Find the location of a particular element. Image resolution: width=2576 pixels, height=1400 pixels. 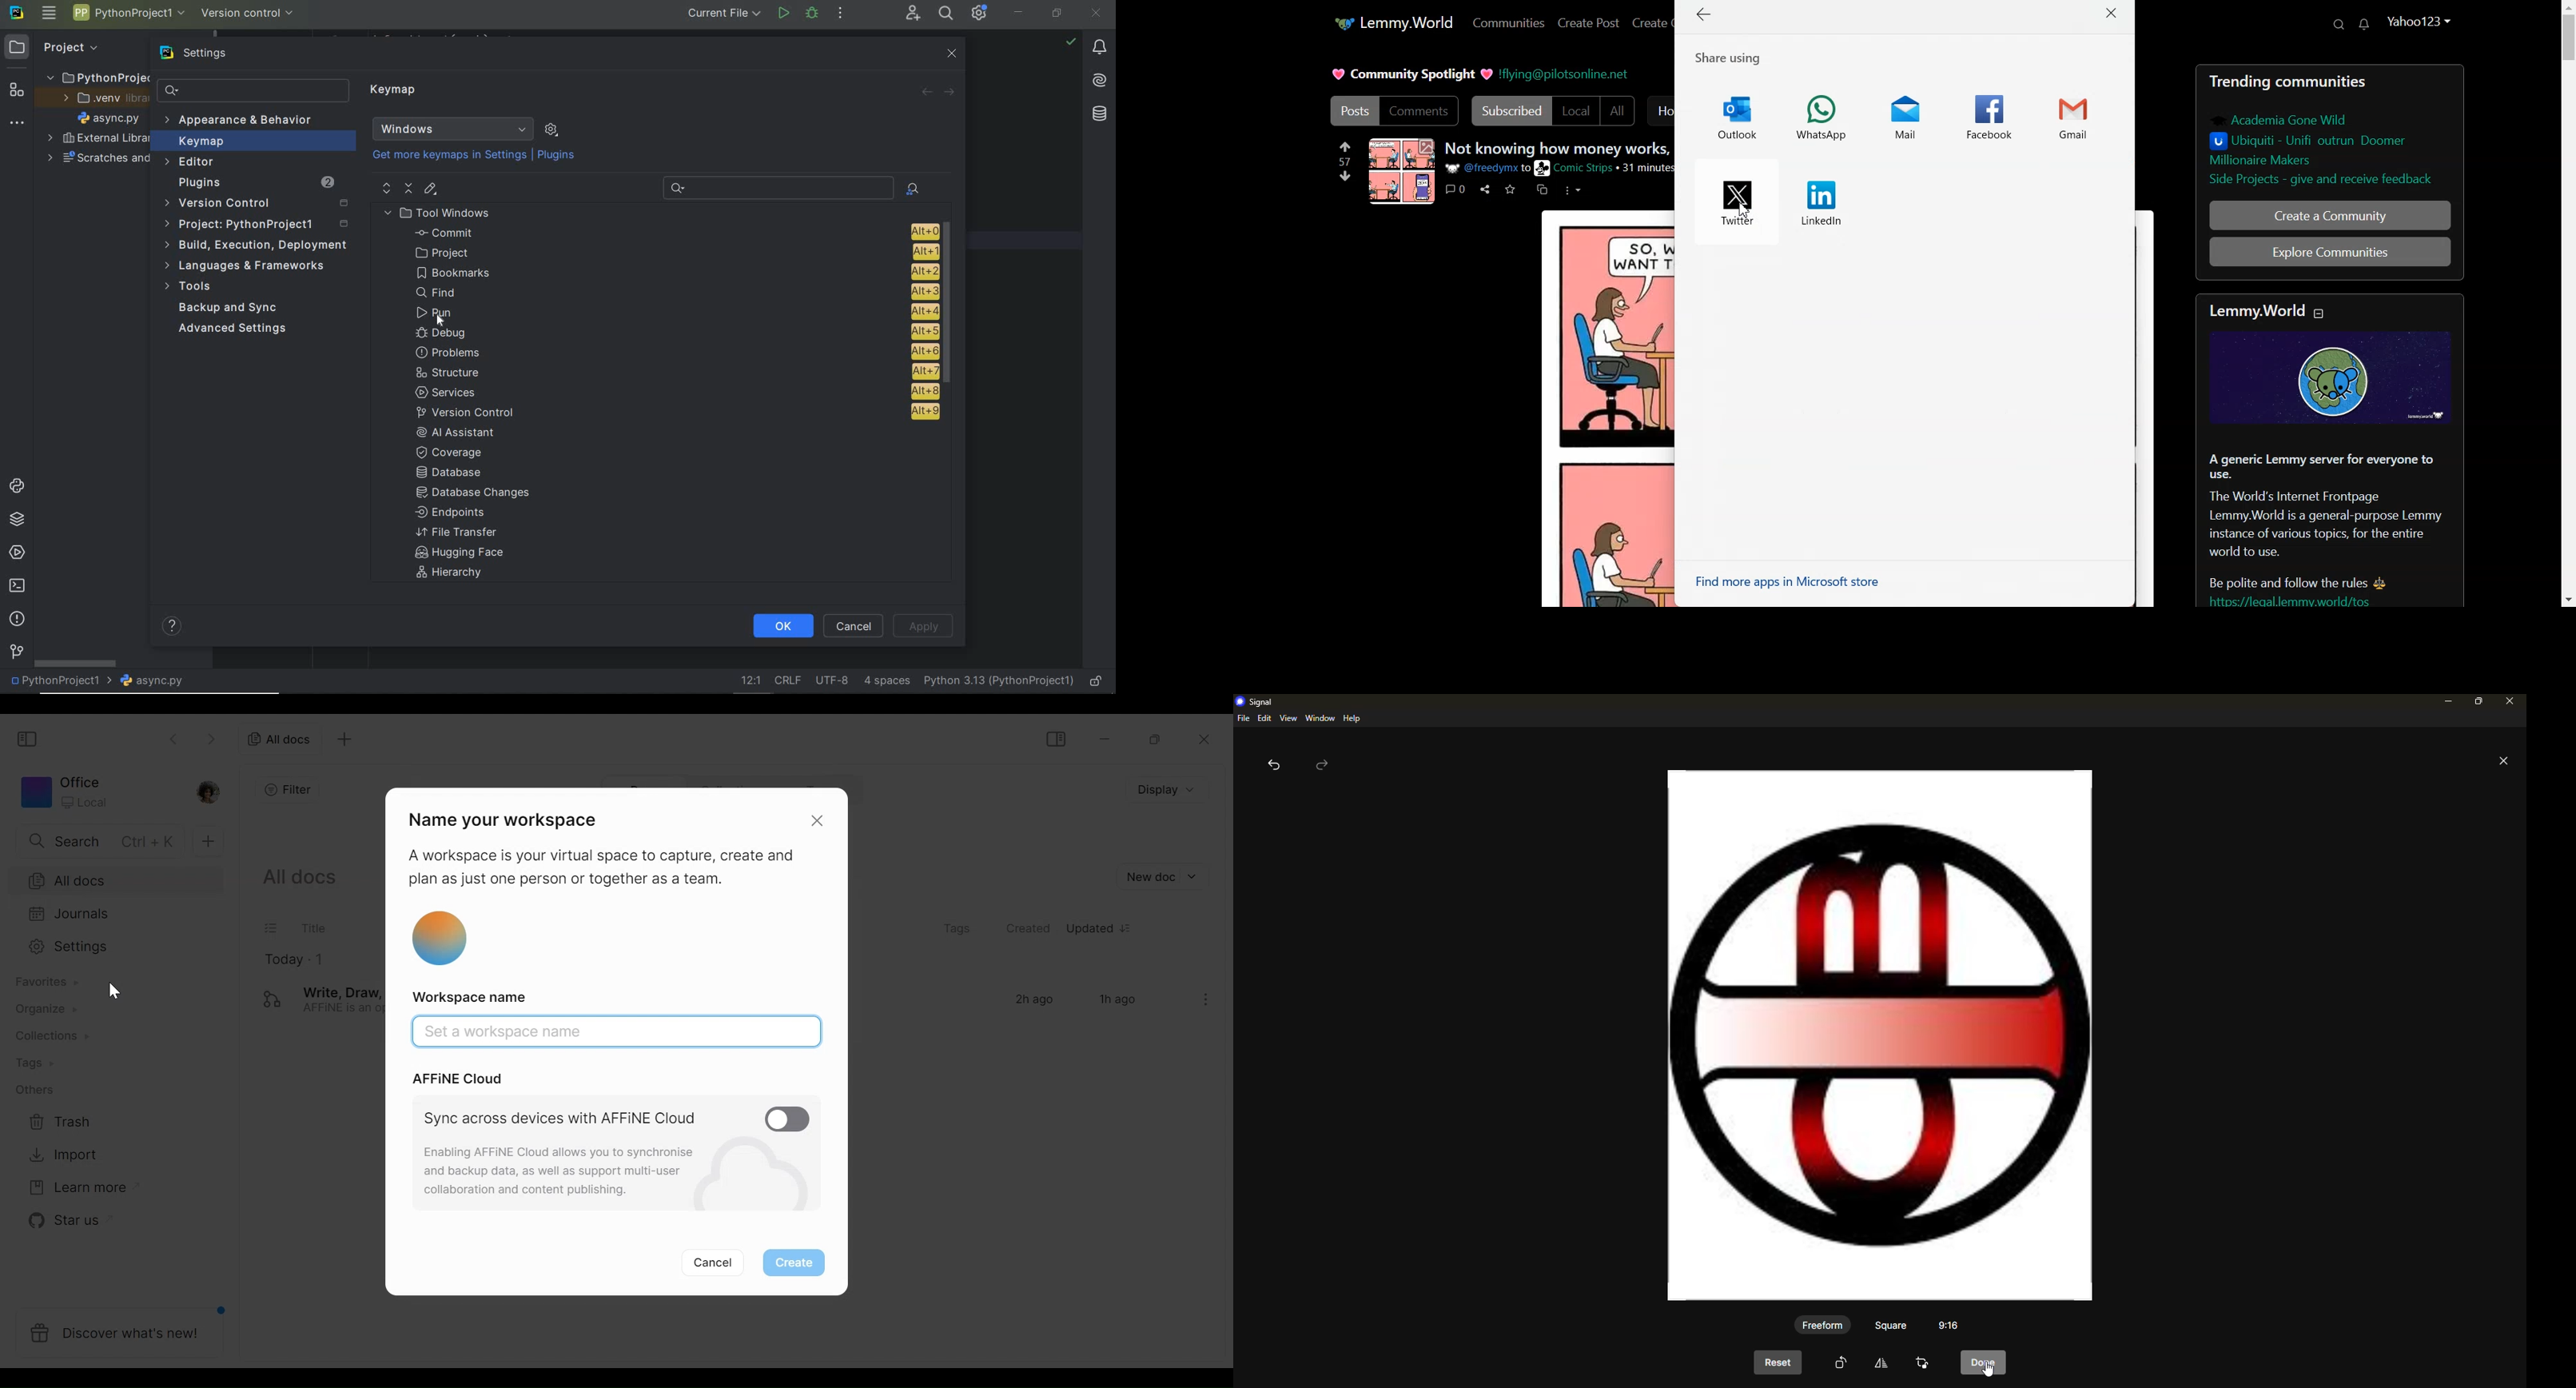

go to line is located at coordinates (749, 681).